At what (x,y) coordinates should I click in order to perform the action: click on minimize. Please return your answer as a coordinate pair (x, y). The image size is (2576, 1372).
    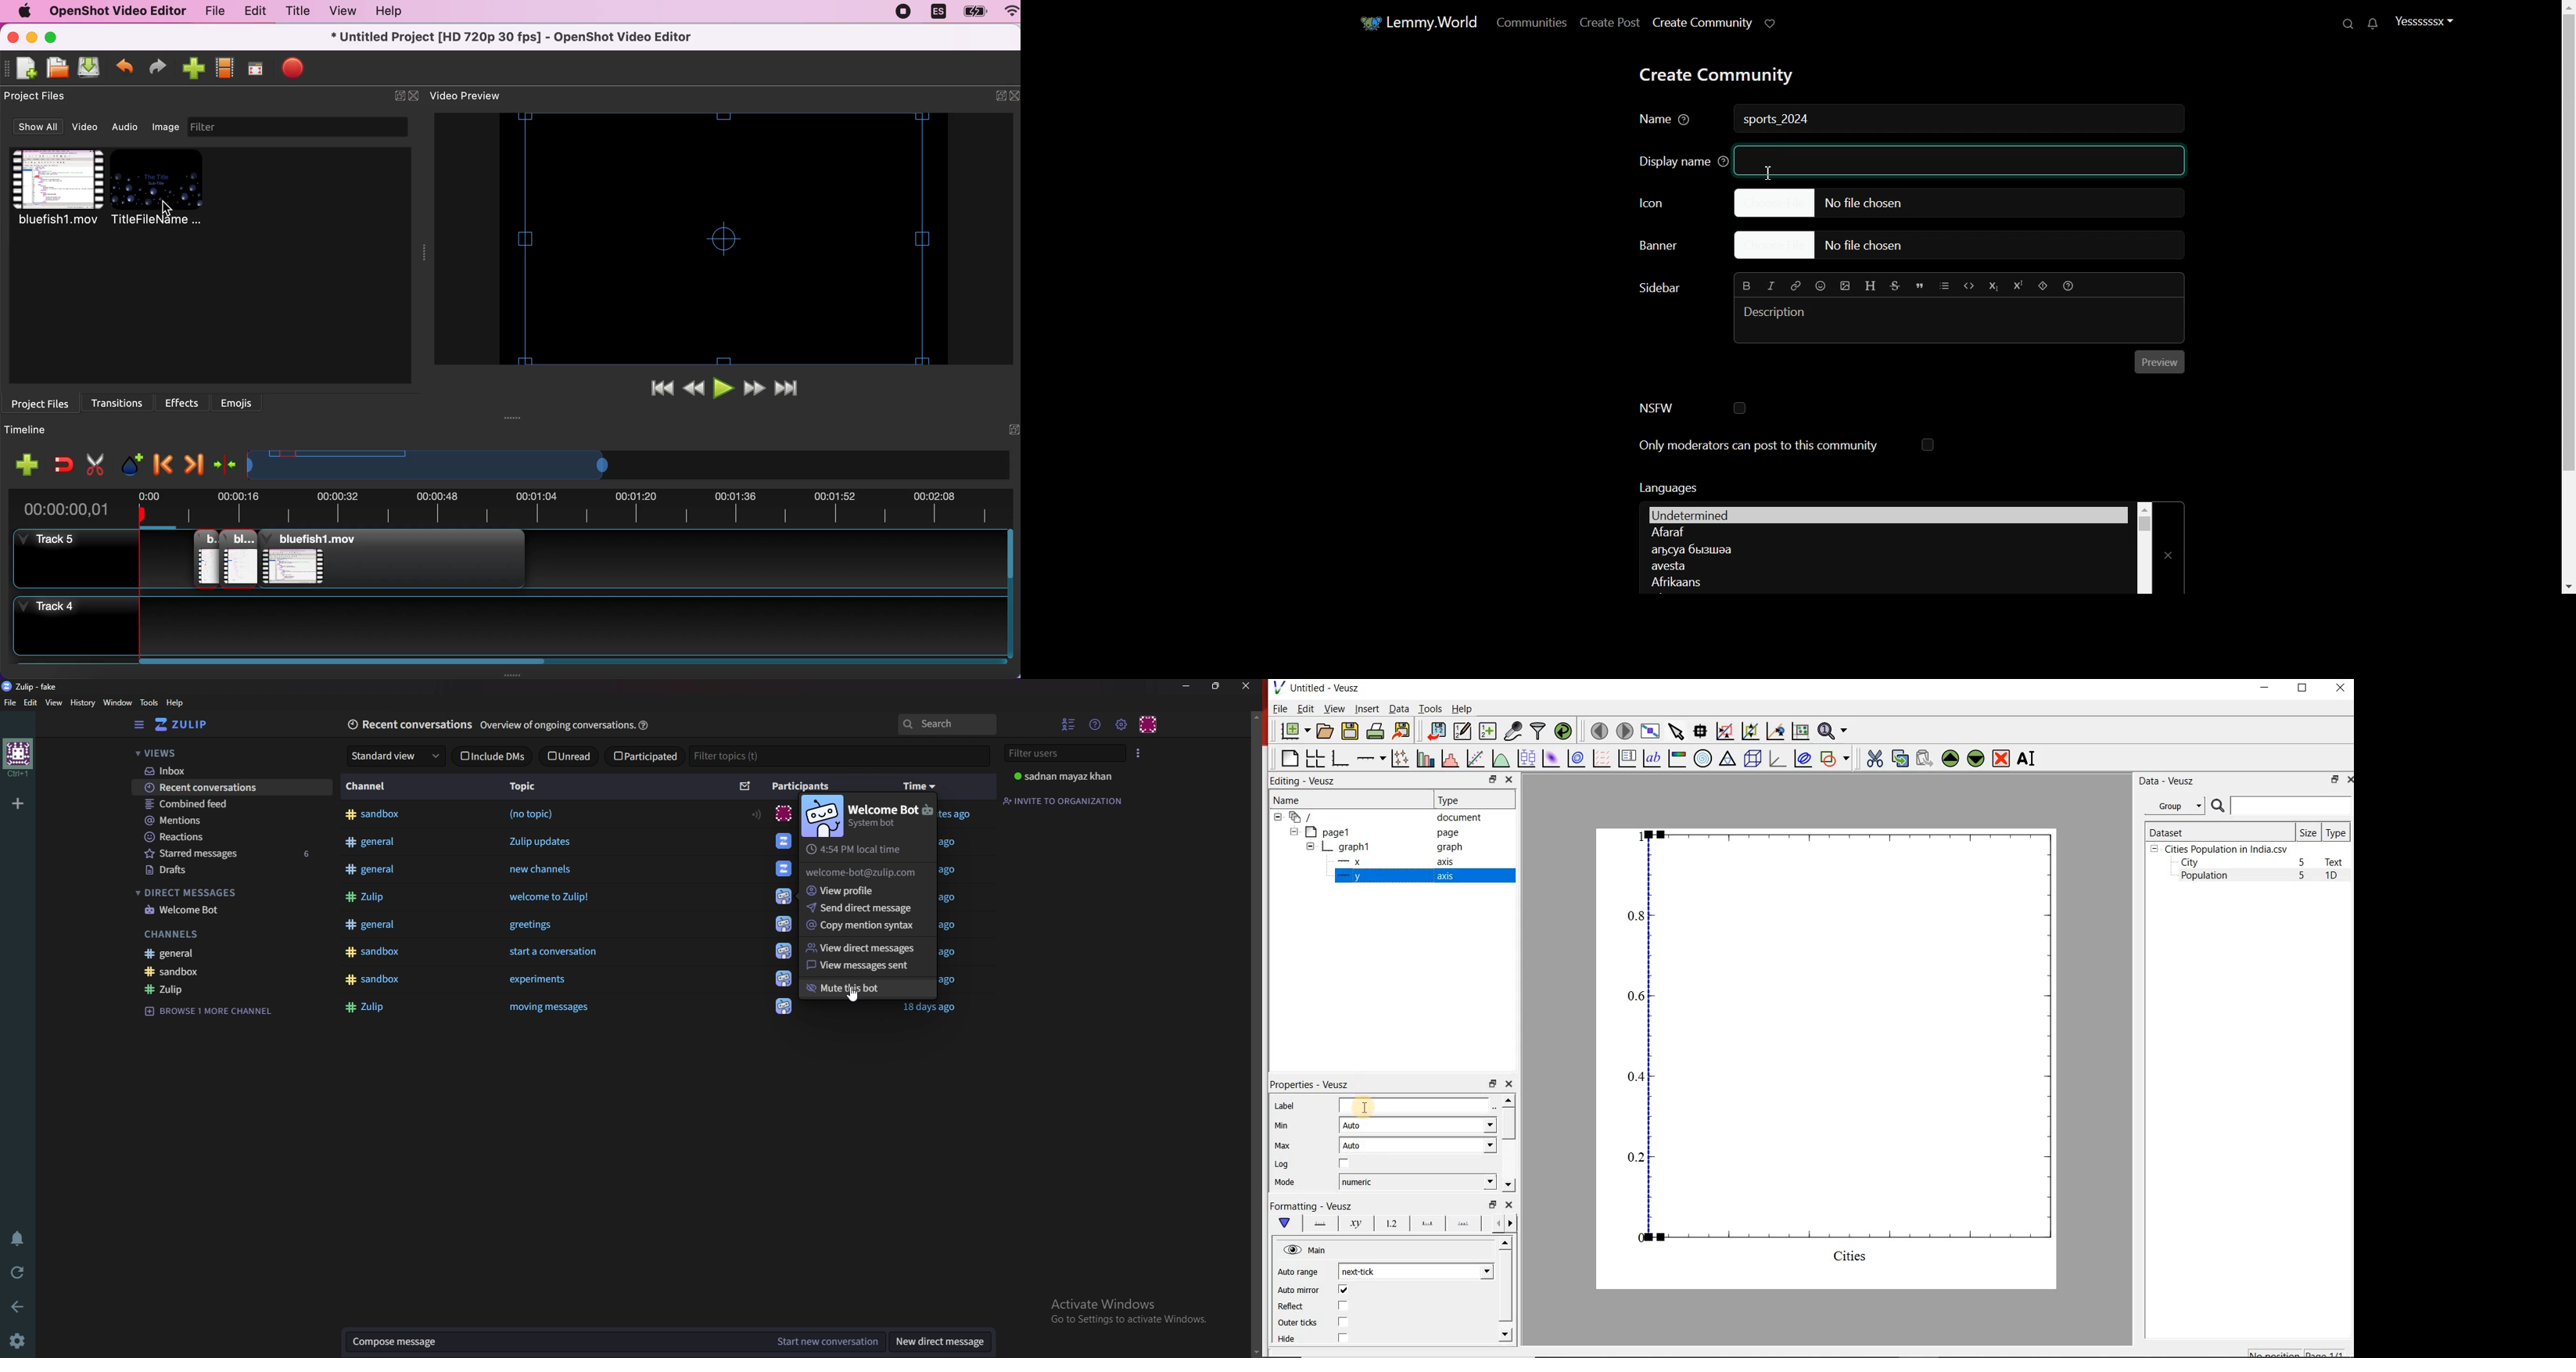
    Looking at the image, I should click on (31, 38).